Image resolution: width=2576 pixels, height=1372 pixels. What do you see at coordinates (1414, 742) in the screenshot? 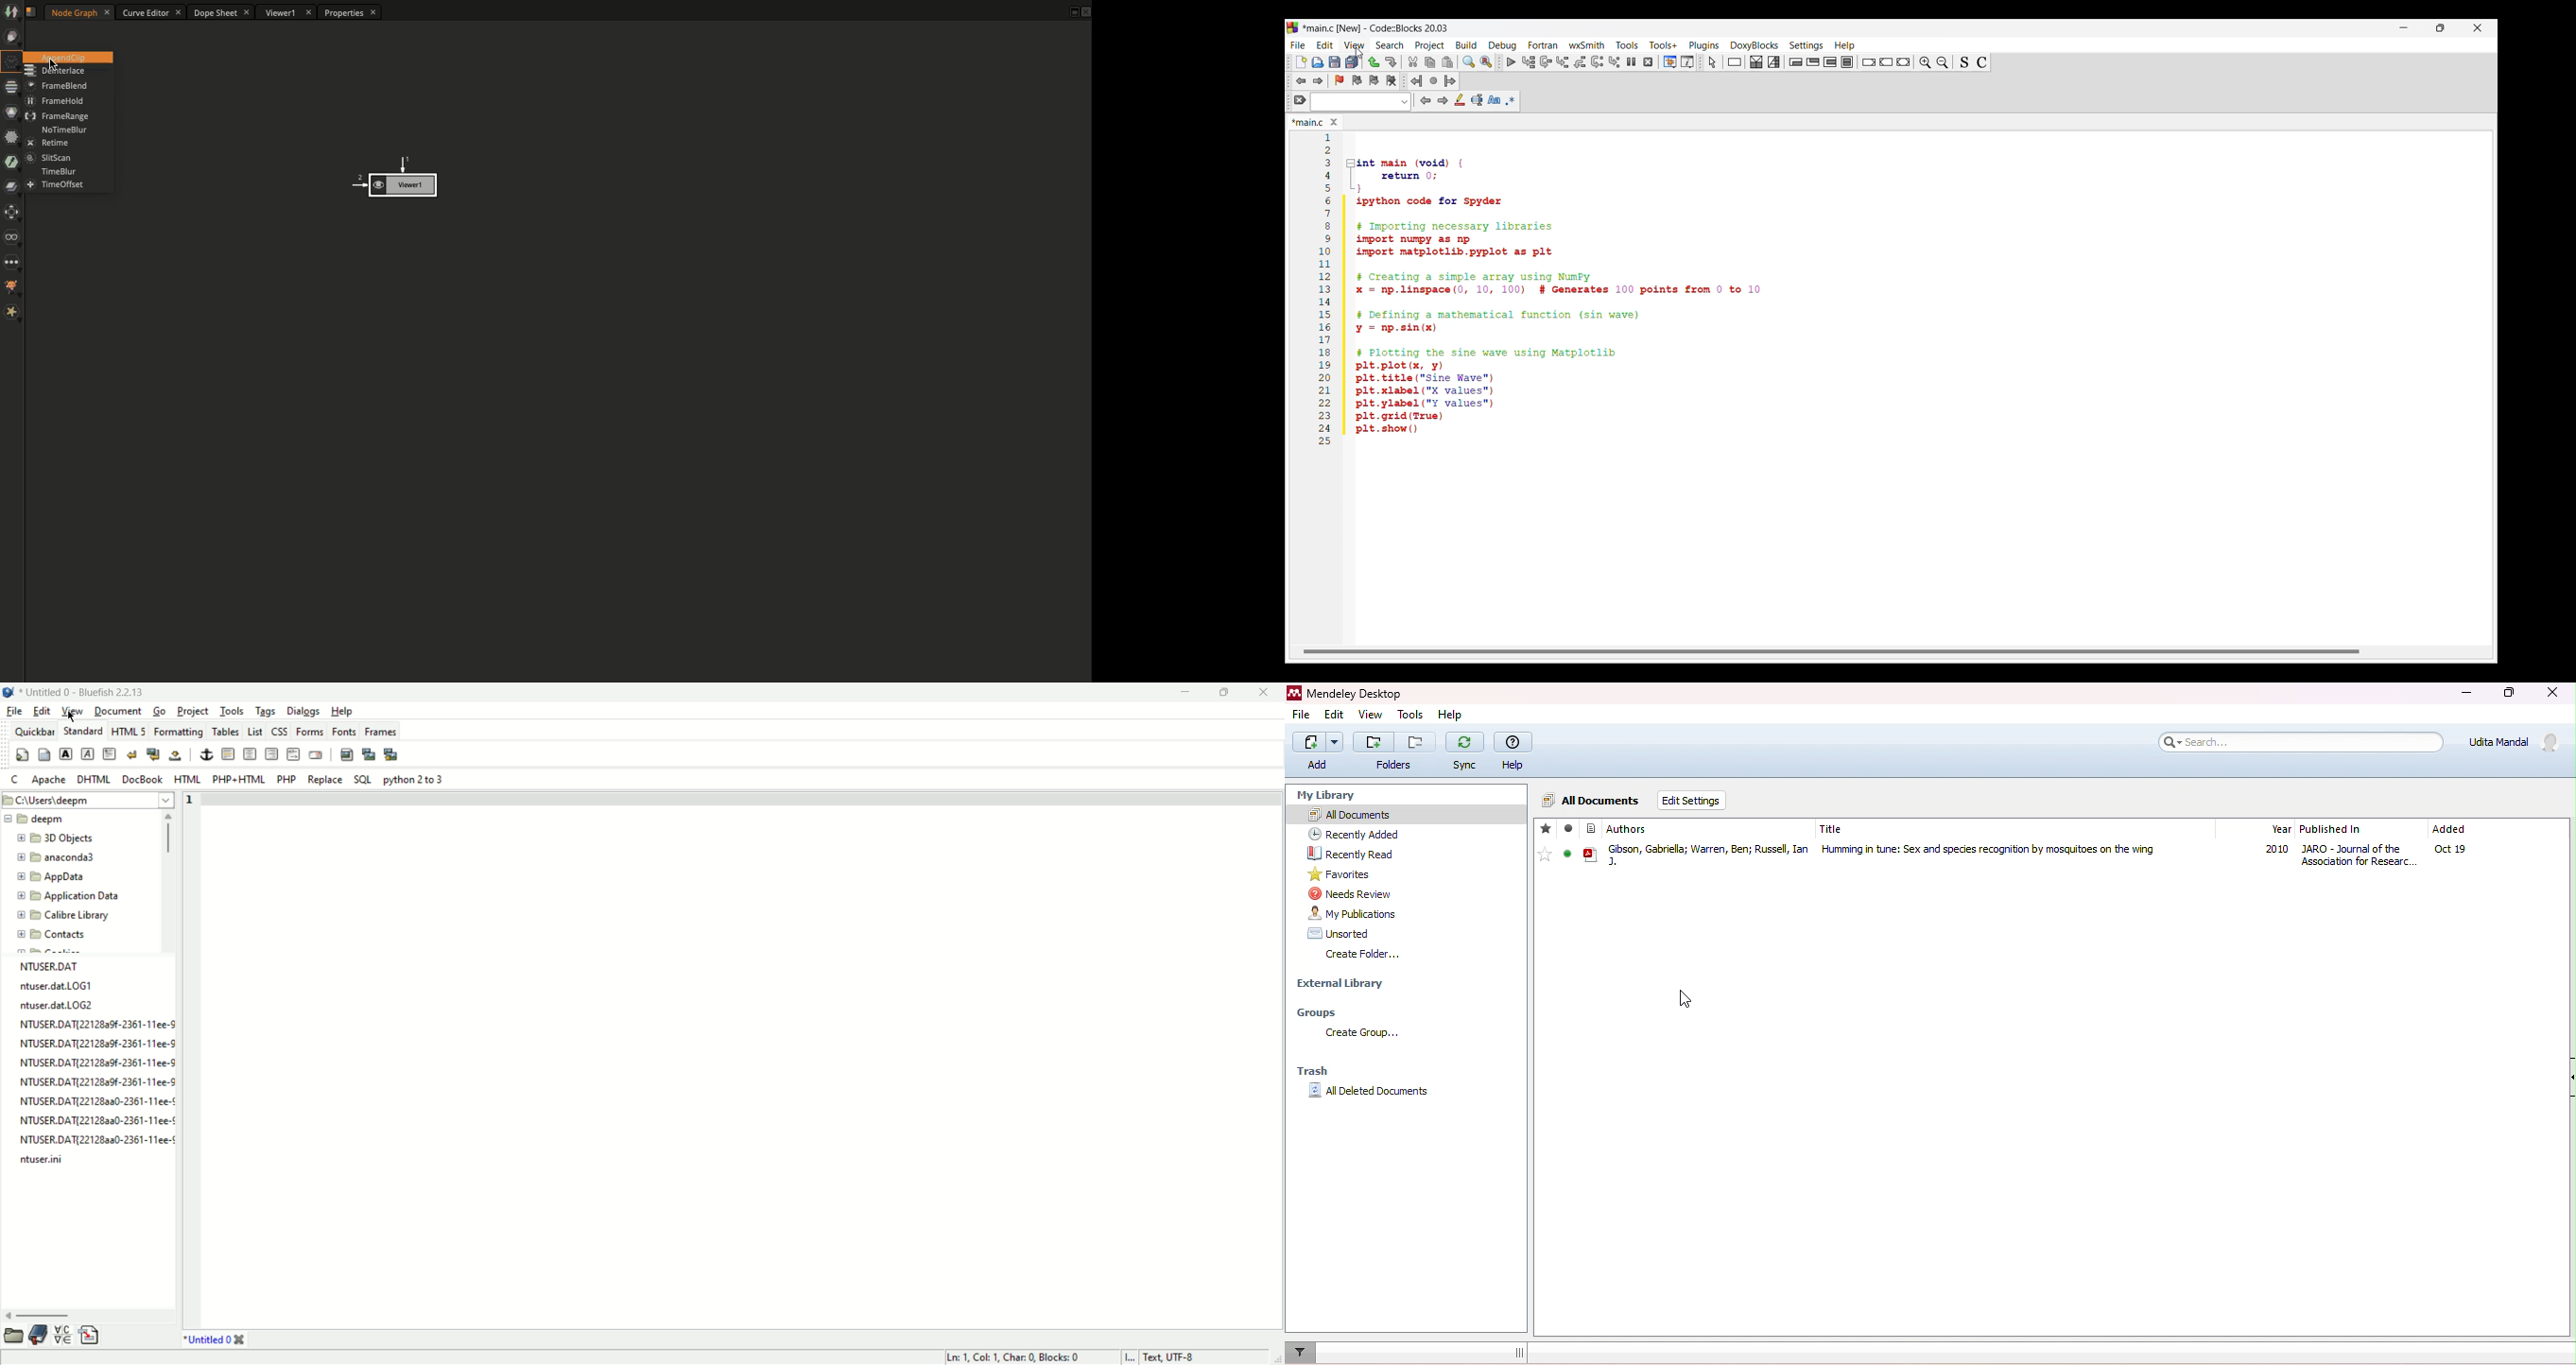
I see `Remove folder` at bounding box center [1414, 742].